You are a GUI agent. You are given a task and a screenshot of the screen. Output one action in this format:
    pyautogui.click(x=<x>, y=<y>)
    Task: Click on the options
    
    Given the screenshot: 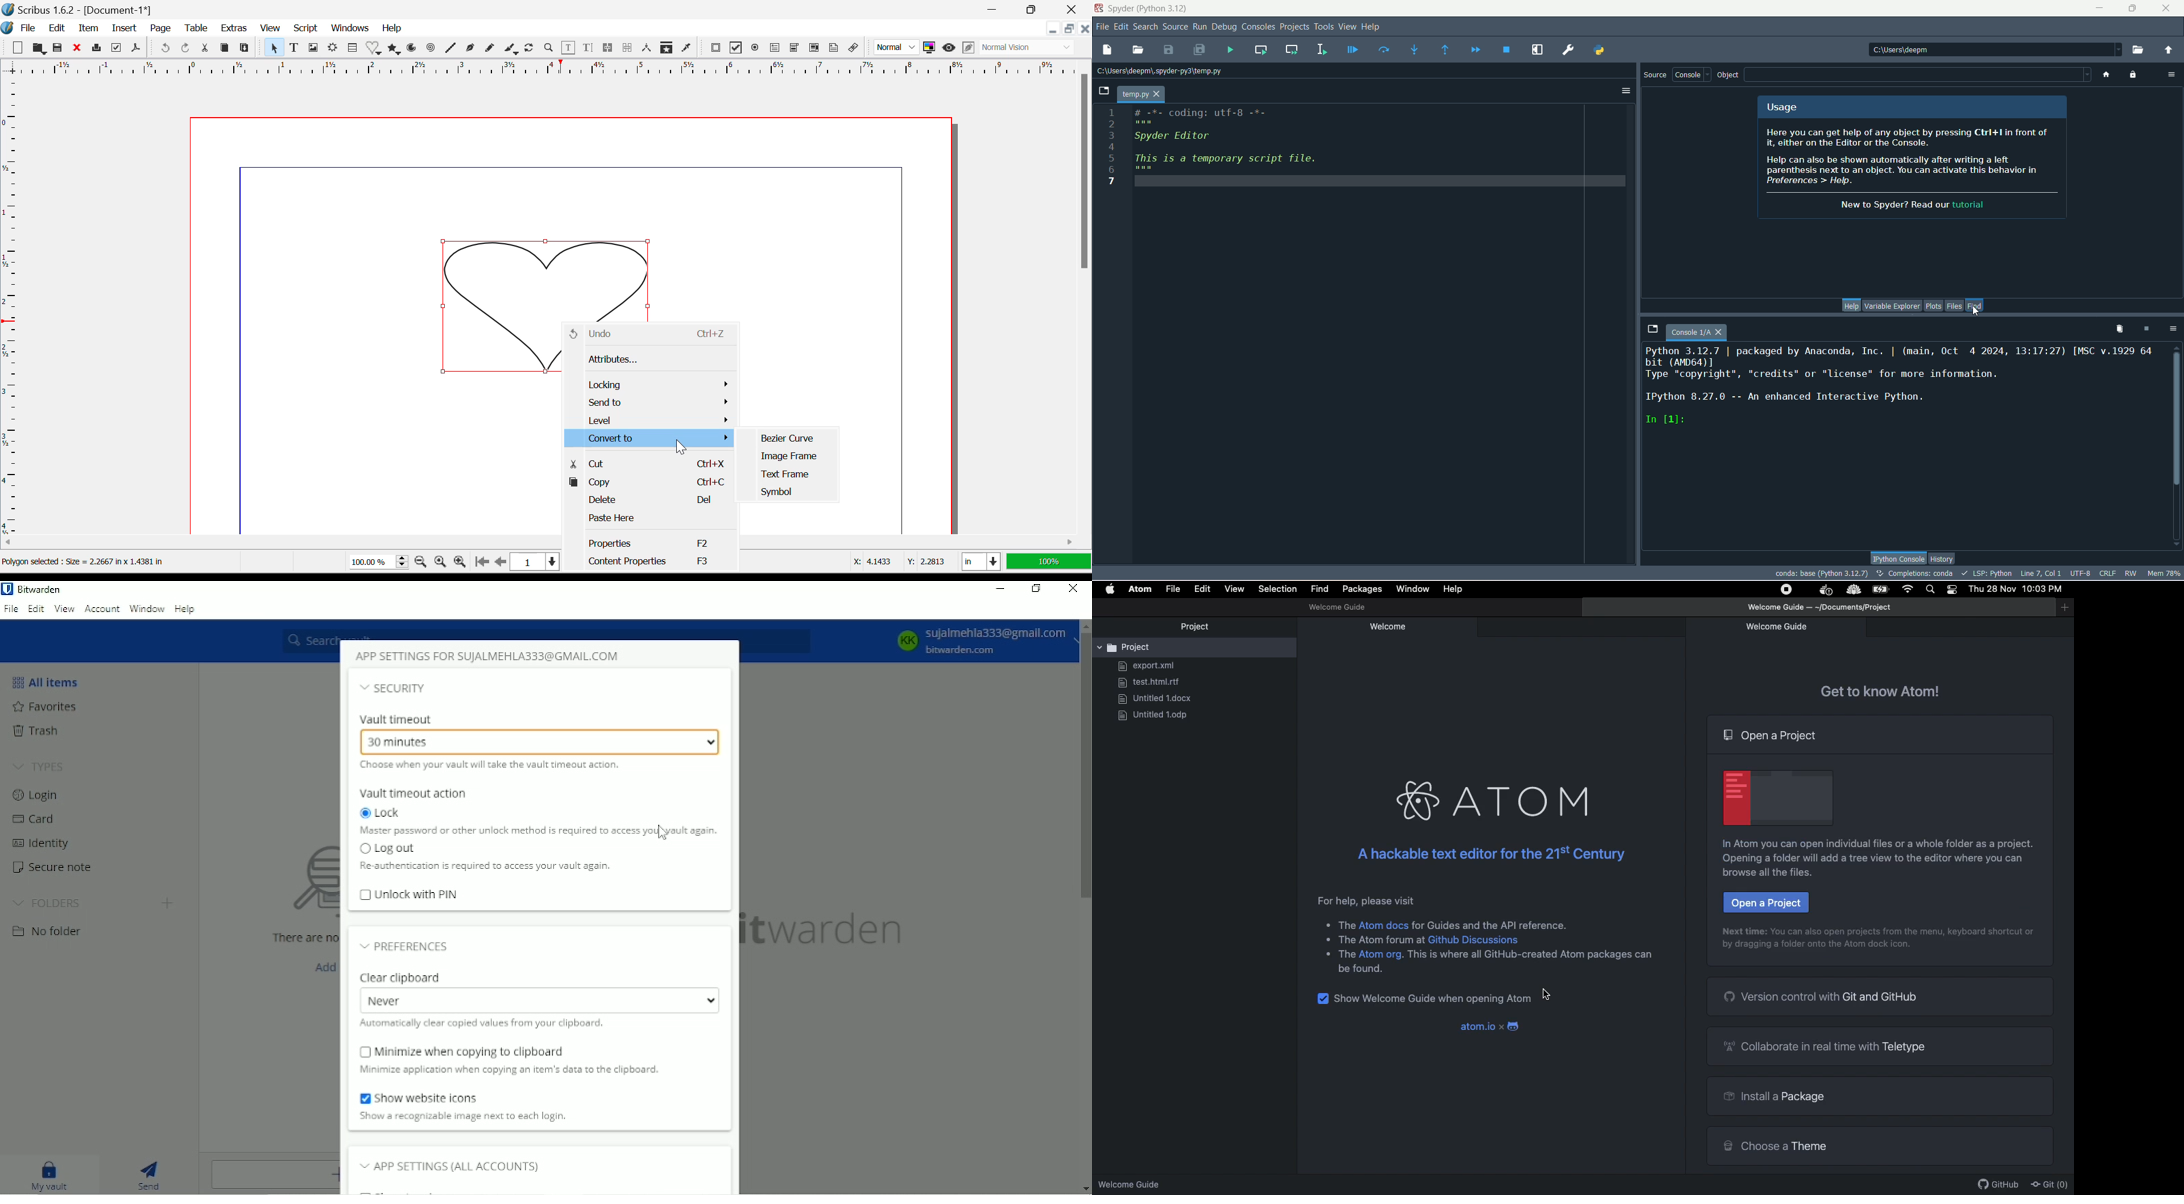 What is the action you would take?
    pyautogui.click(x=1625, y=92)
    